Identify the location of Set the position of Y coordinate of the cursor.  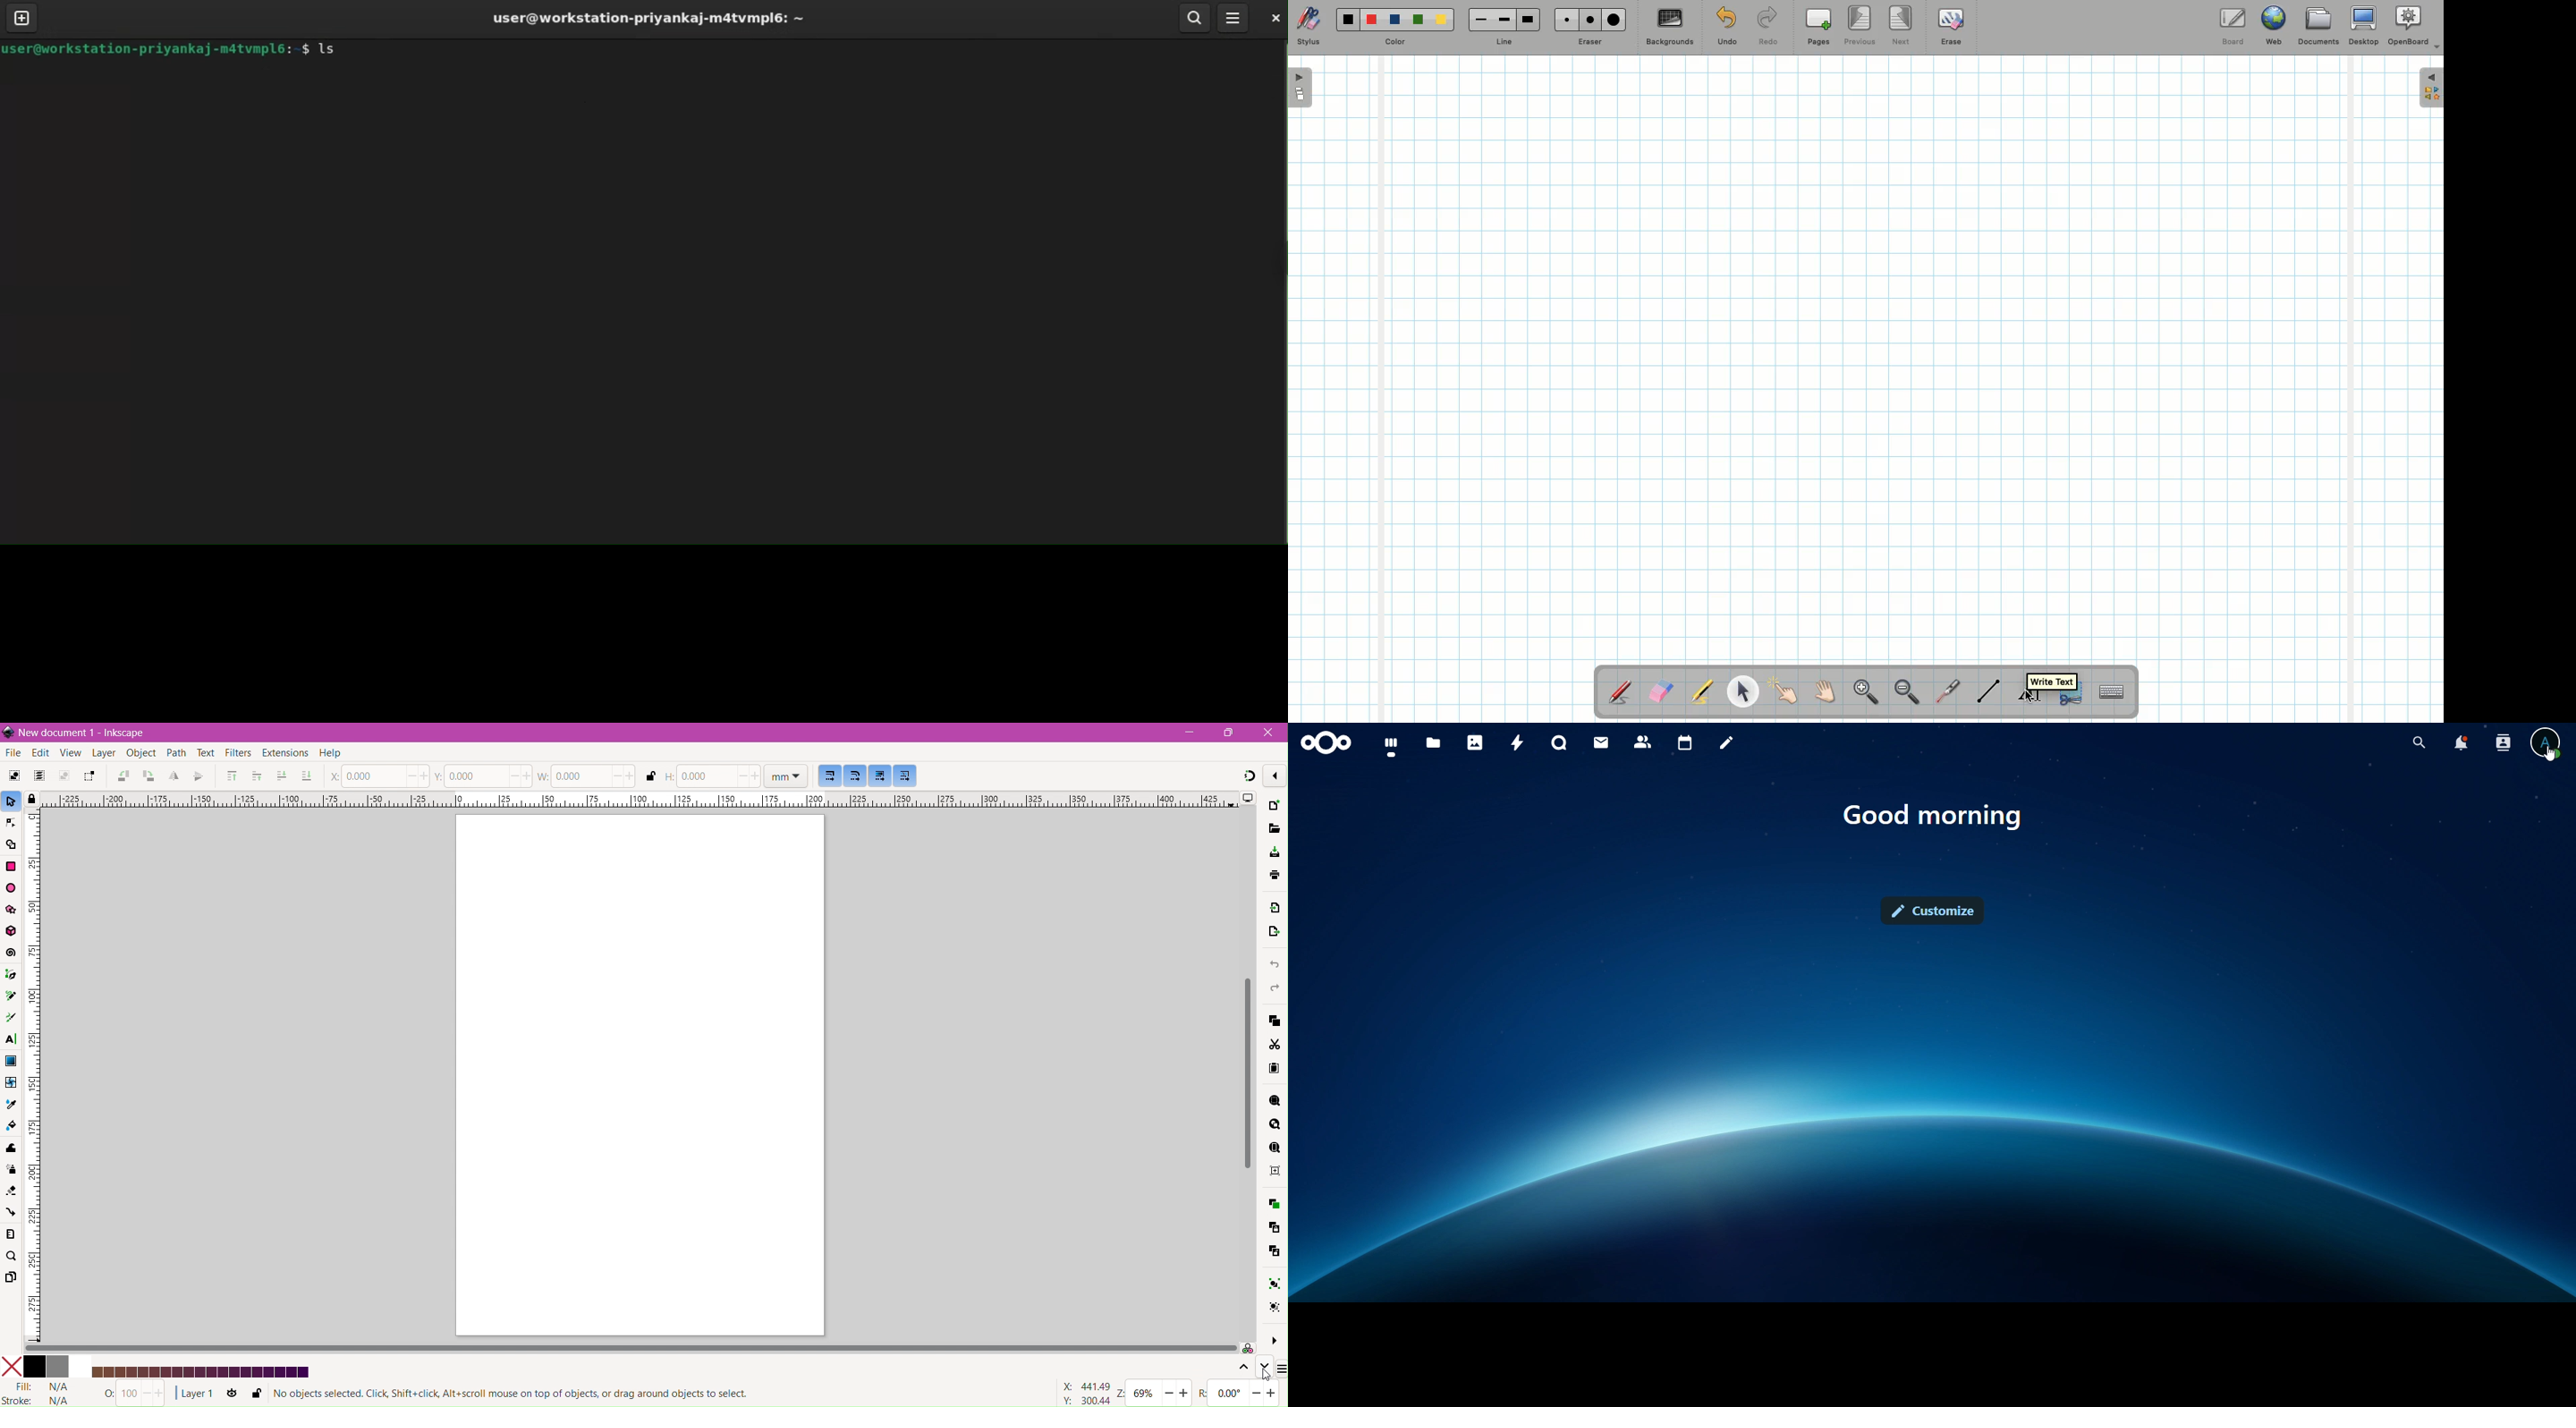
(484, 775).